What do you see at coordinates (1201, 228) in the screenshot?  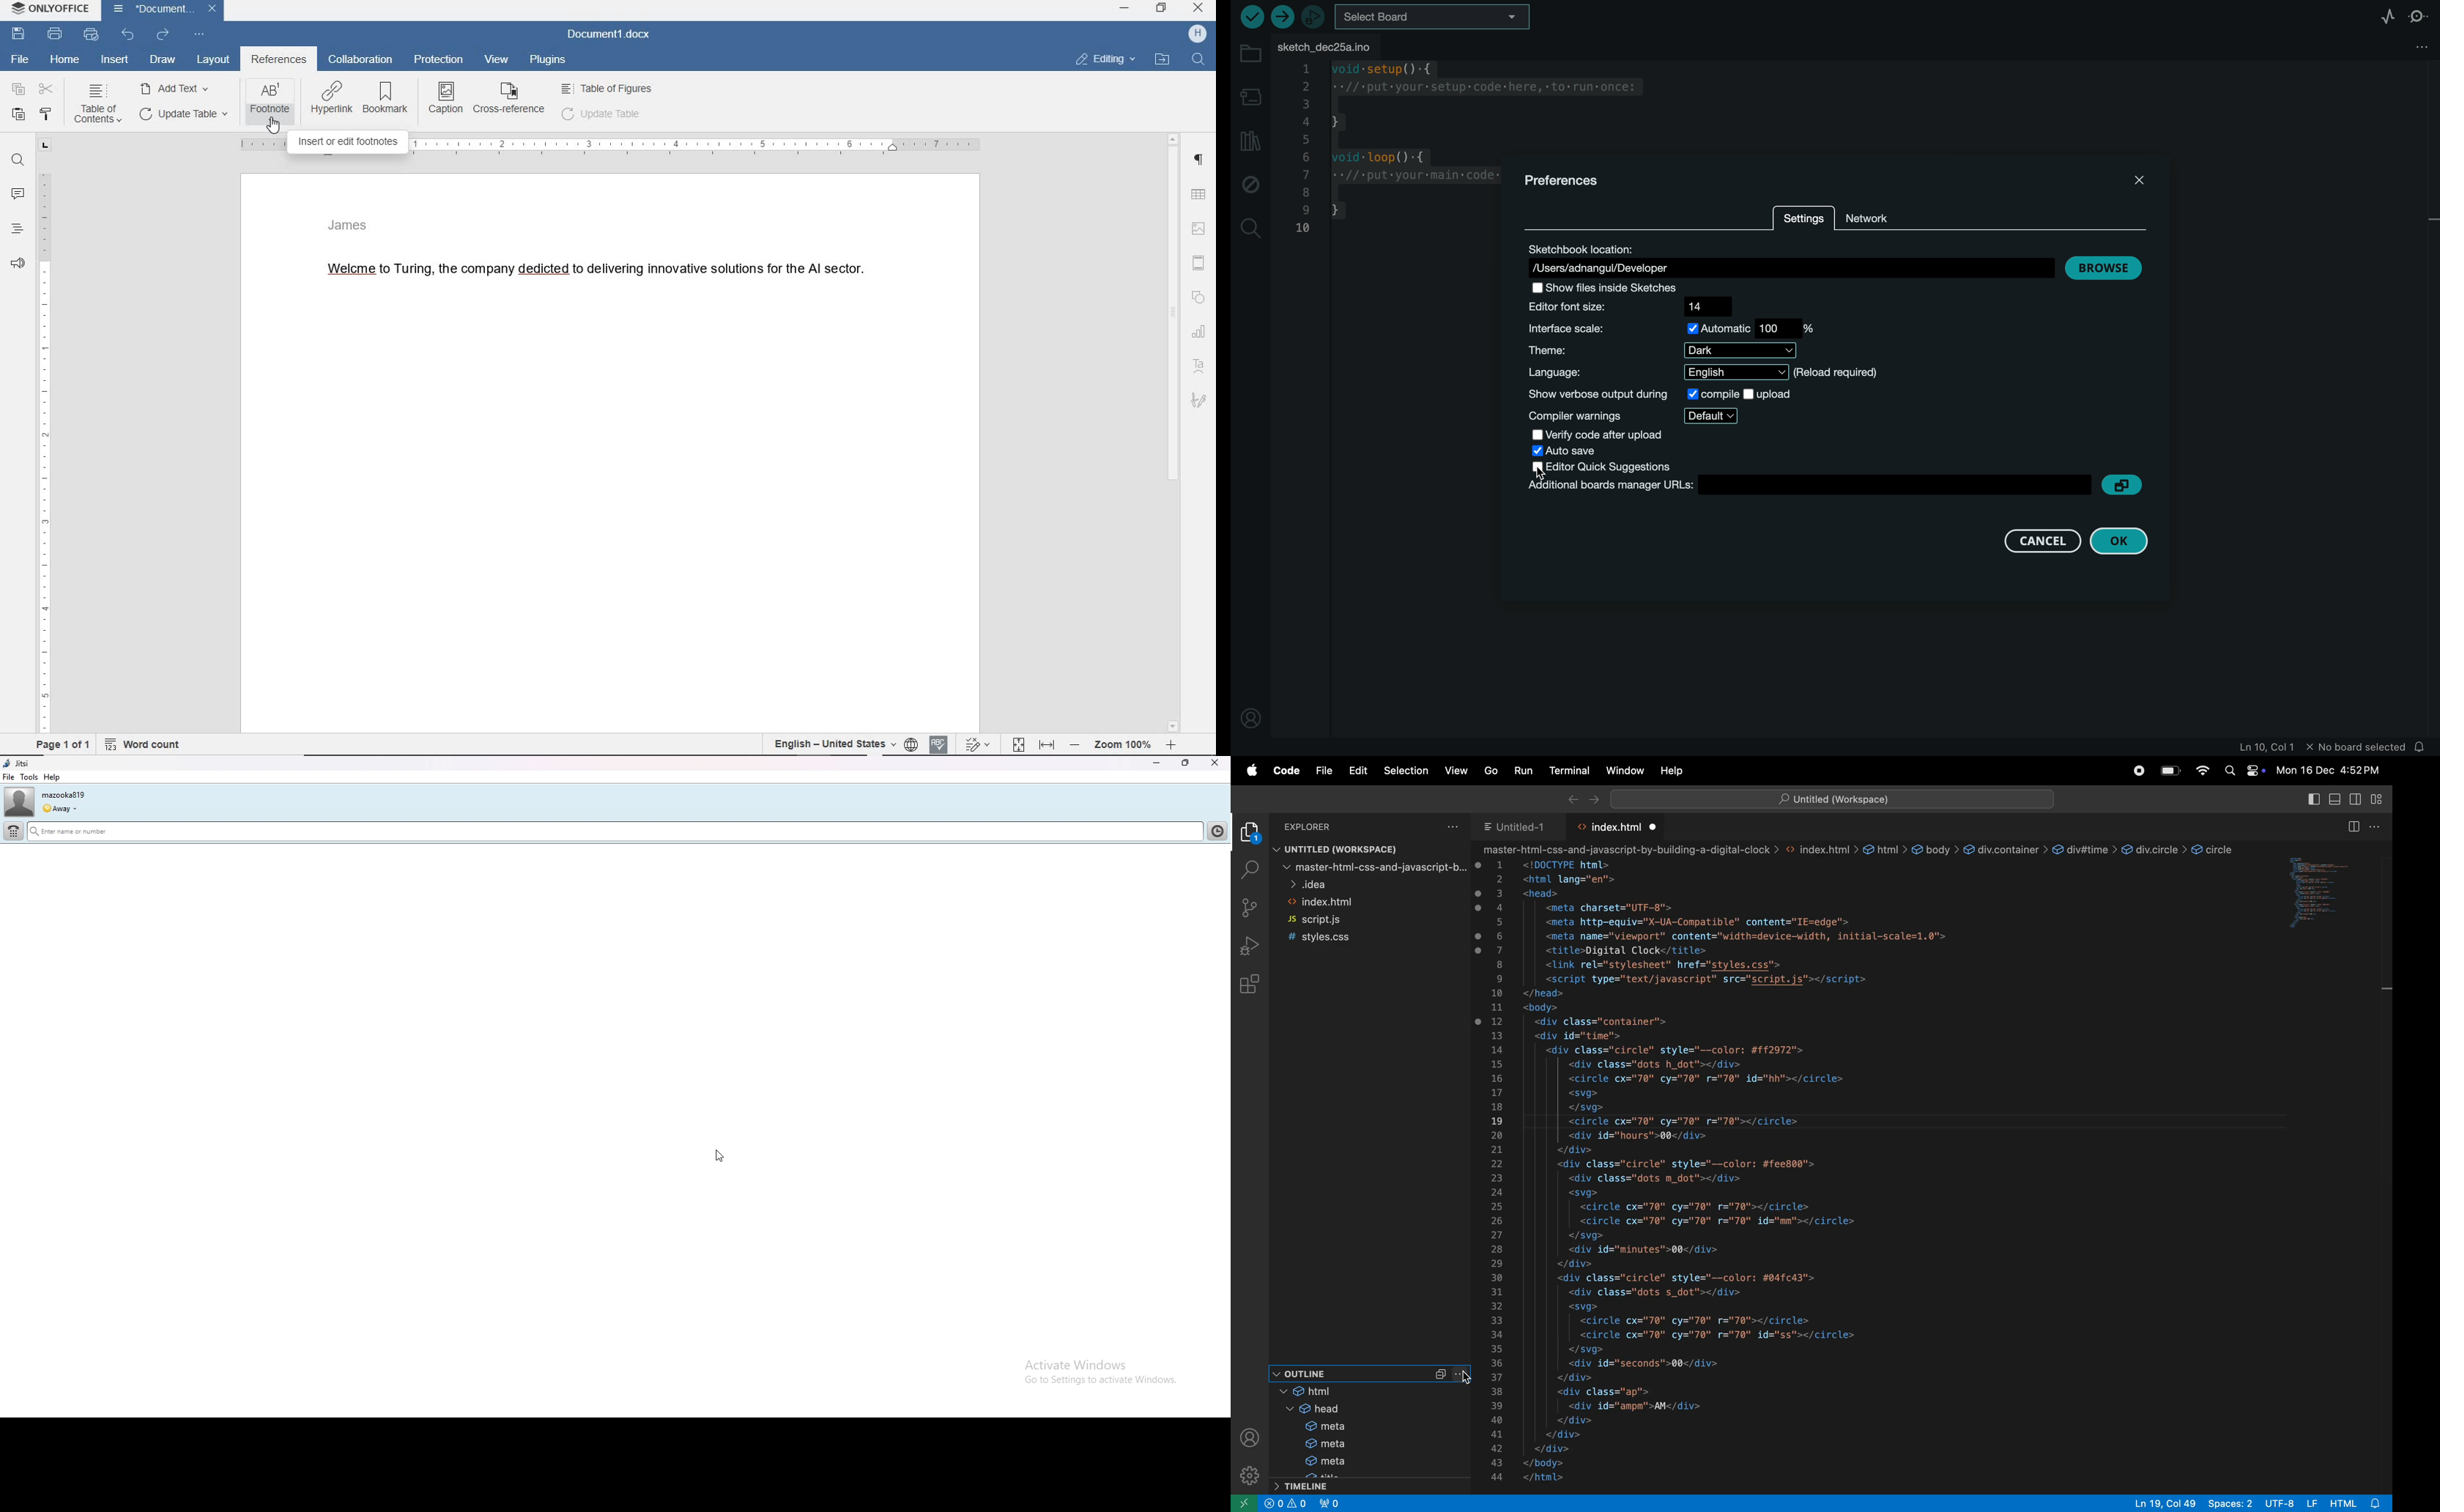 I see `IMAGE` at bounding box center [1201, 228].